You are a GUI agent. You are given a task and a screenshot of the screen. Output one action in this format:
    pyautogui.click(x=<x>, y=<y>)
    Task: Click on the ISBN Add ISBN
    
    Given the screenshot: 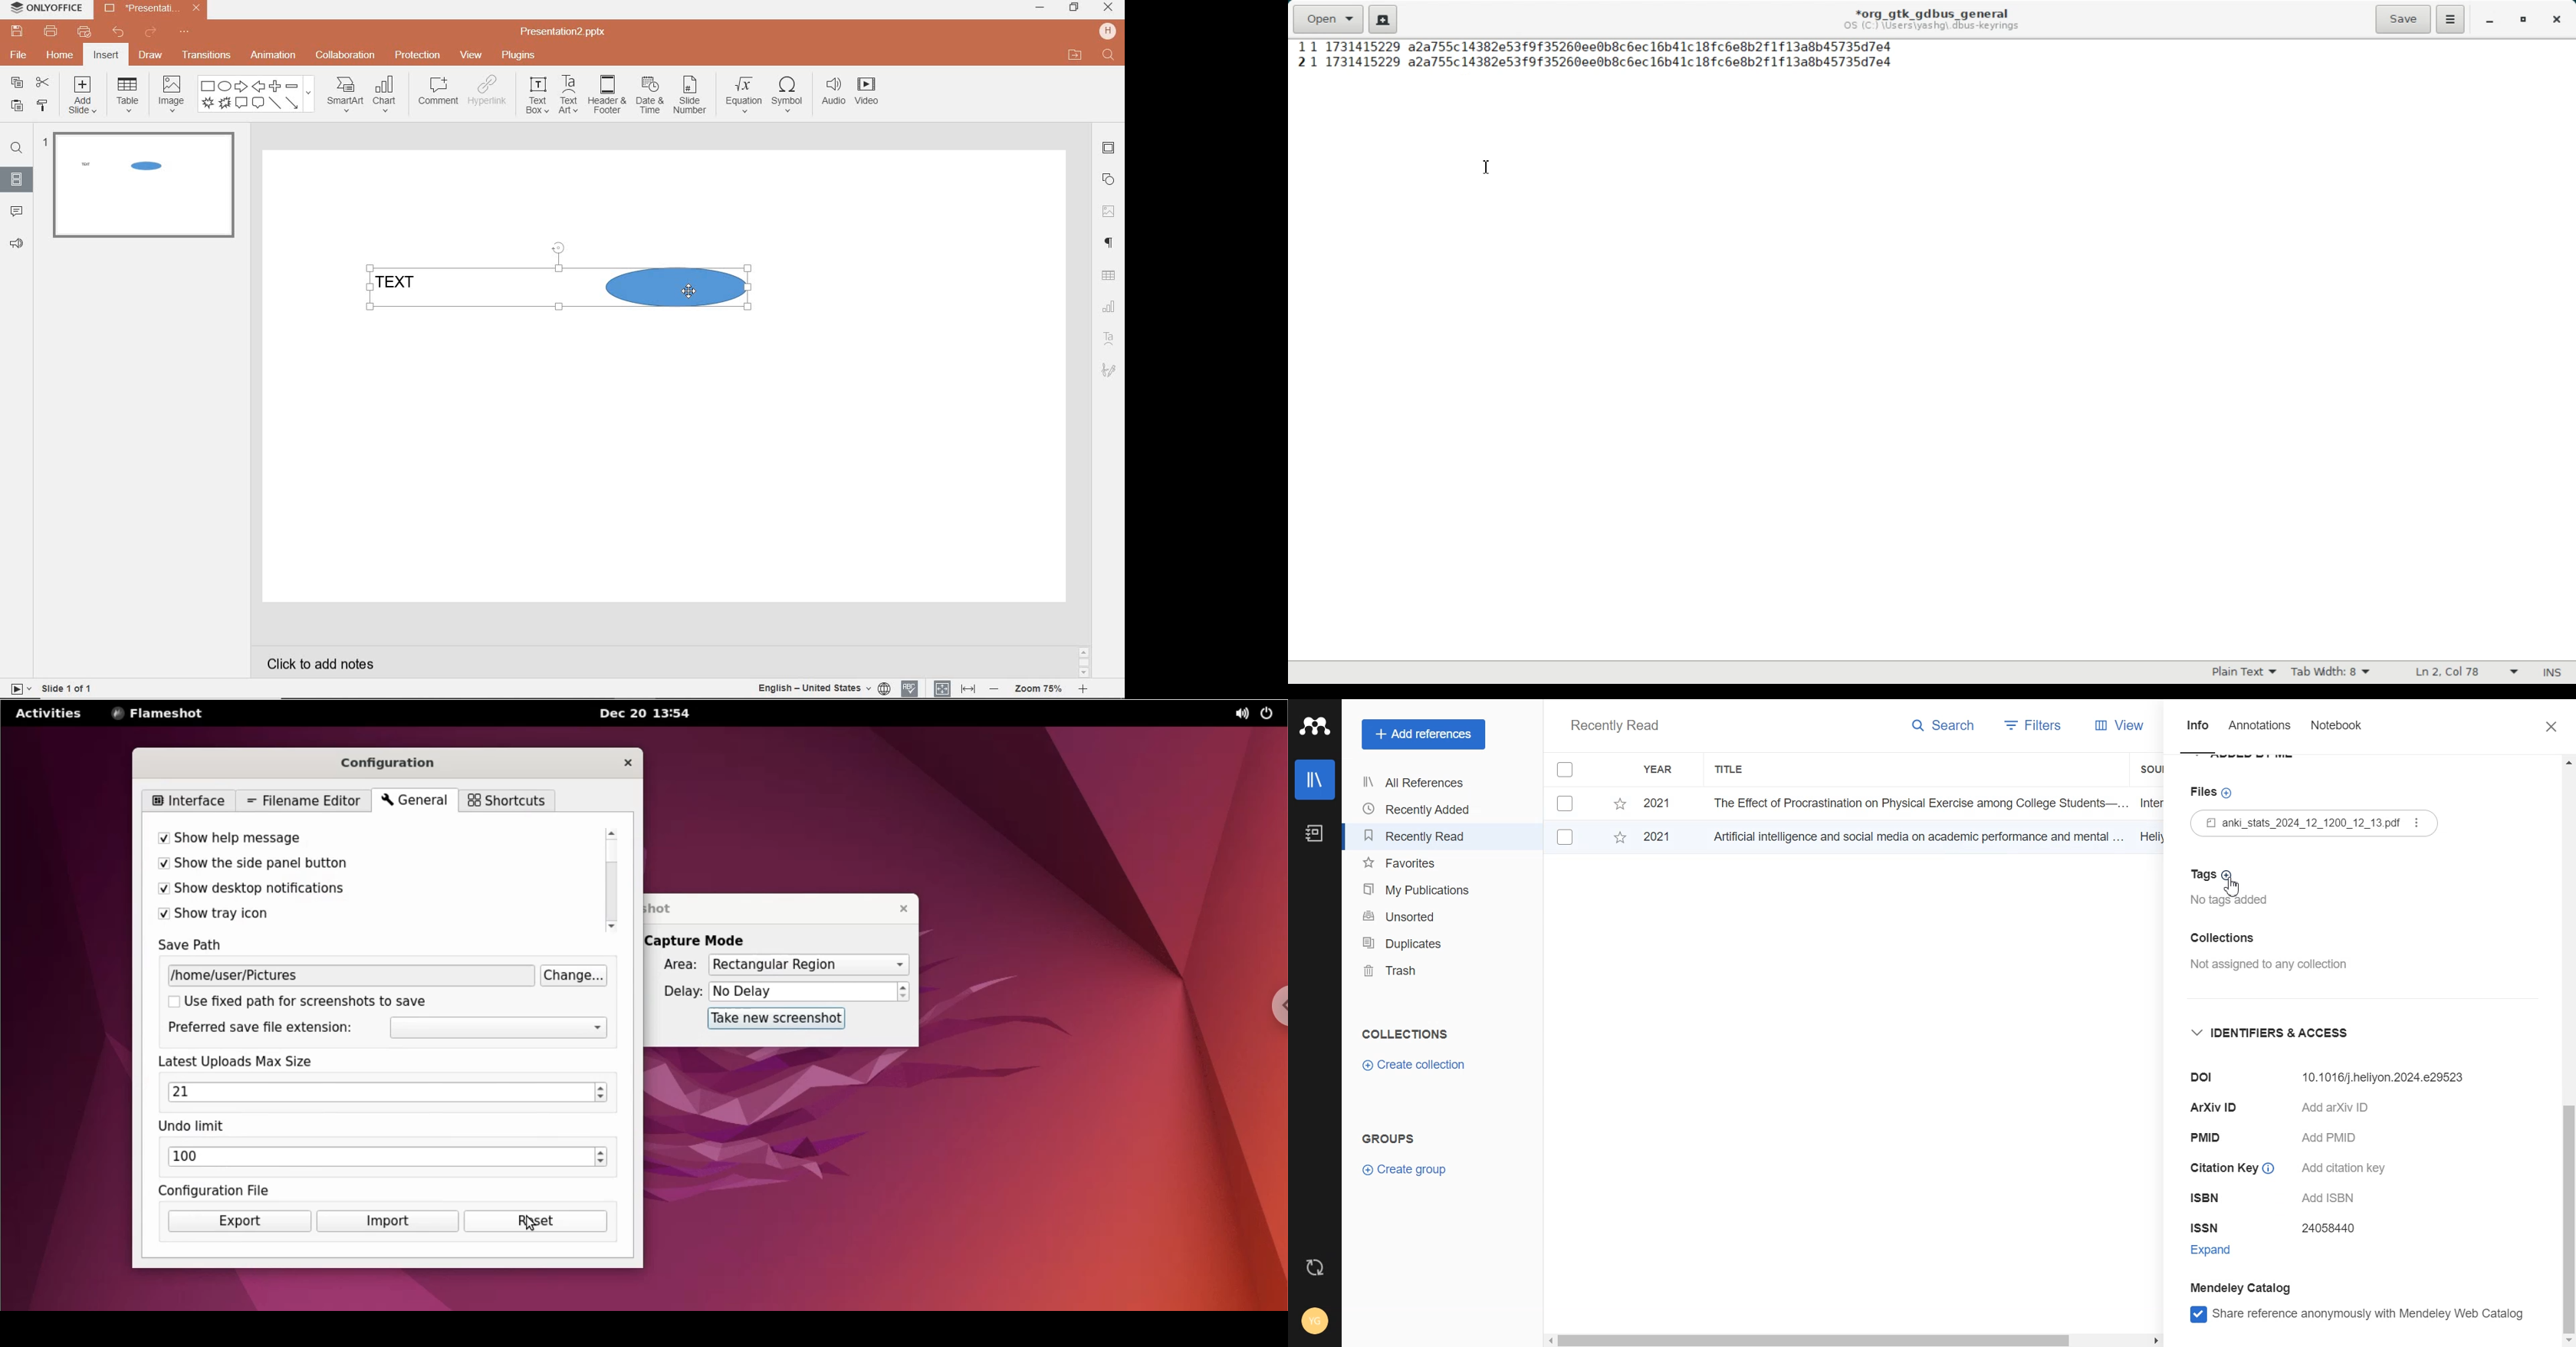 What is the action you would take?
    pyautogui.click(x=2276, y=1200)
    